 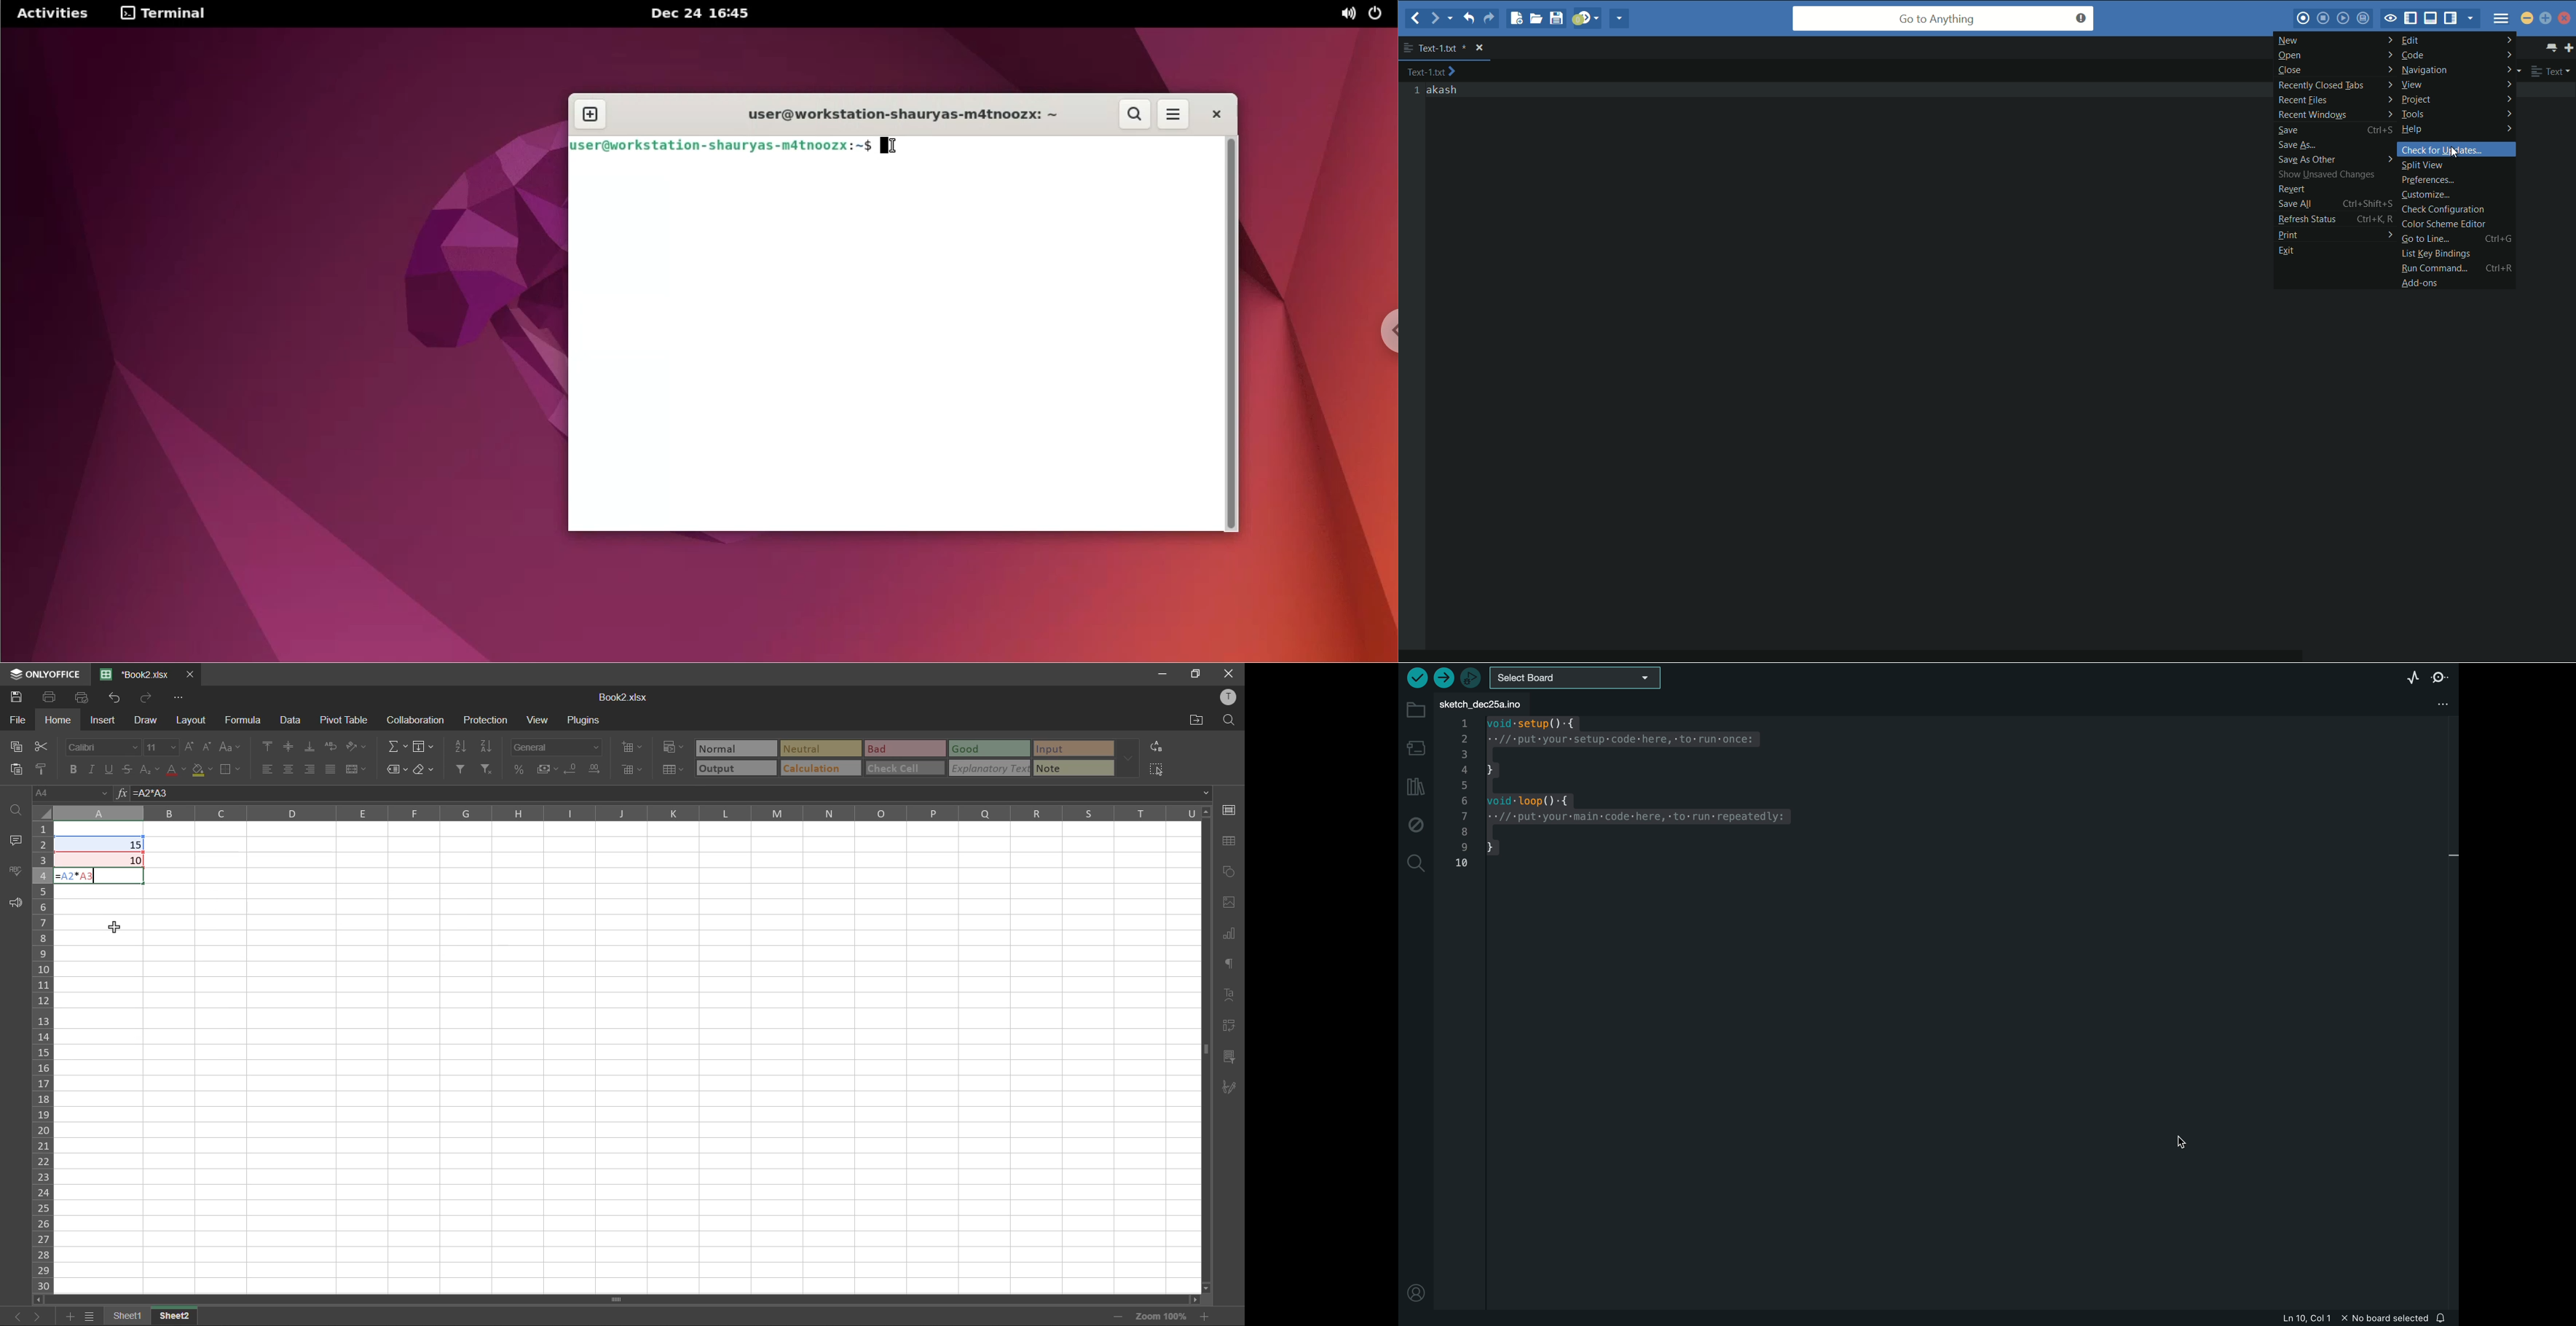 I want to click on =A2*A3, so click(x=79, y=876).